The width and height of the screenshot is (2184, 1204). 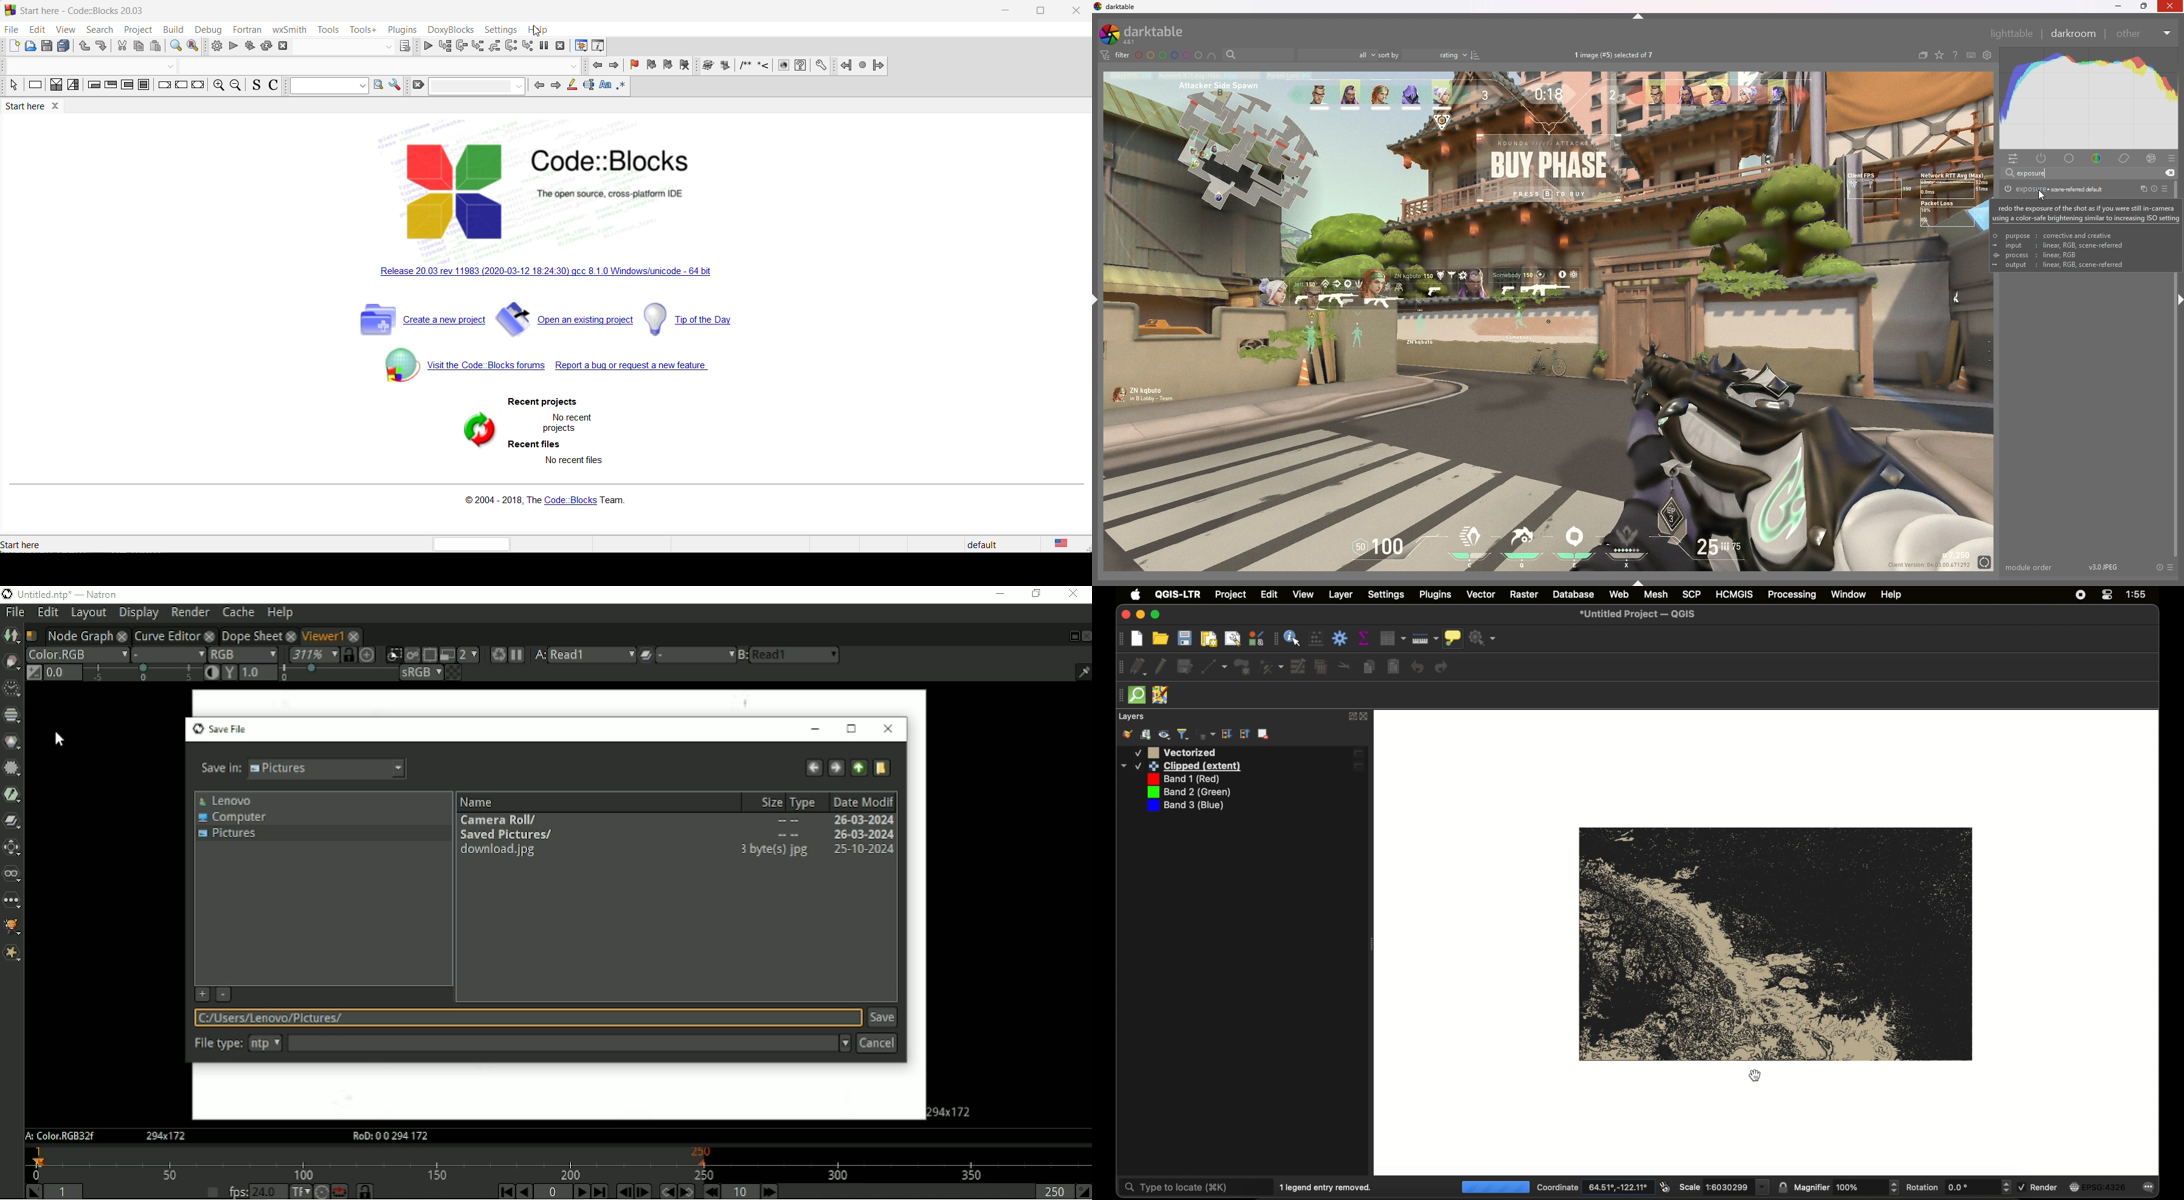 I want to click on Float pane, so click(x=1070, y=636).